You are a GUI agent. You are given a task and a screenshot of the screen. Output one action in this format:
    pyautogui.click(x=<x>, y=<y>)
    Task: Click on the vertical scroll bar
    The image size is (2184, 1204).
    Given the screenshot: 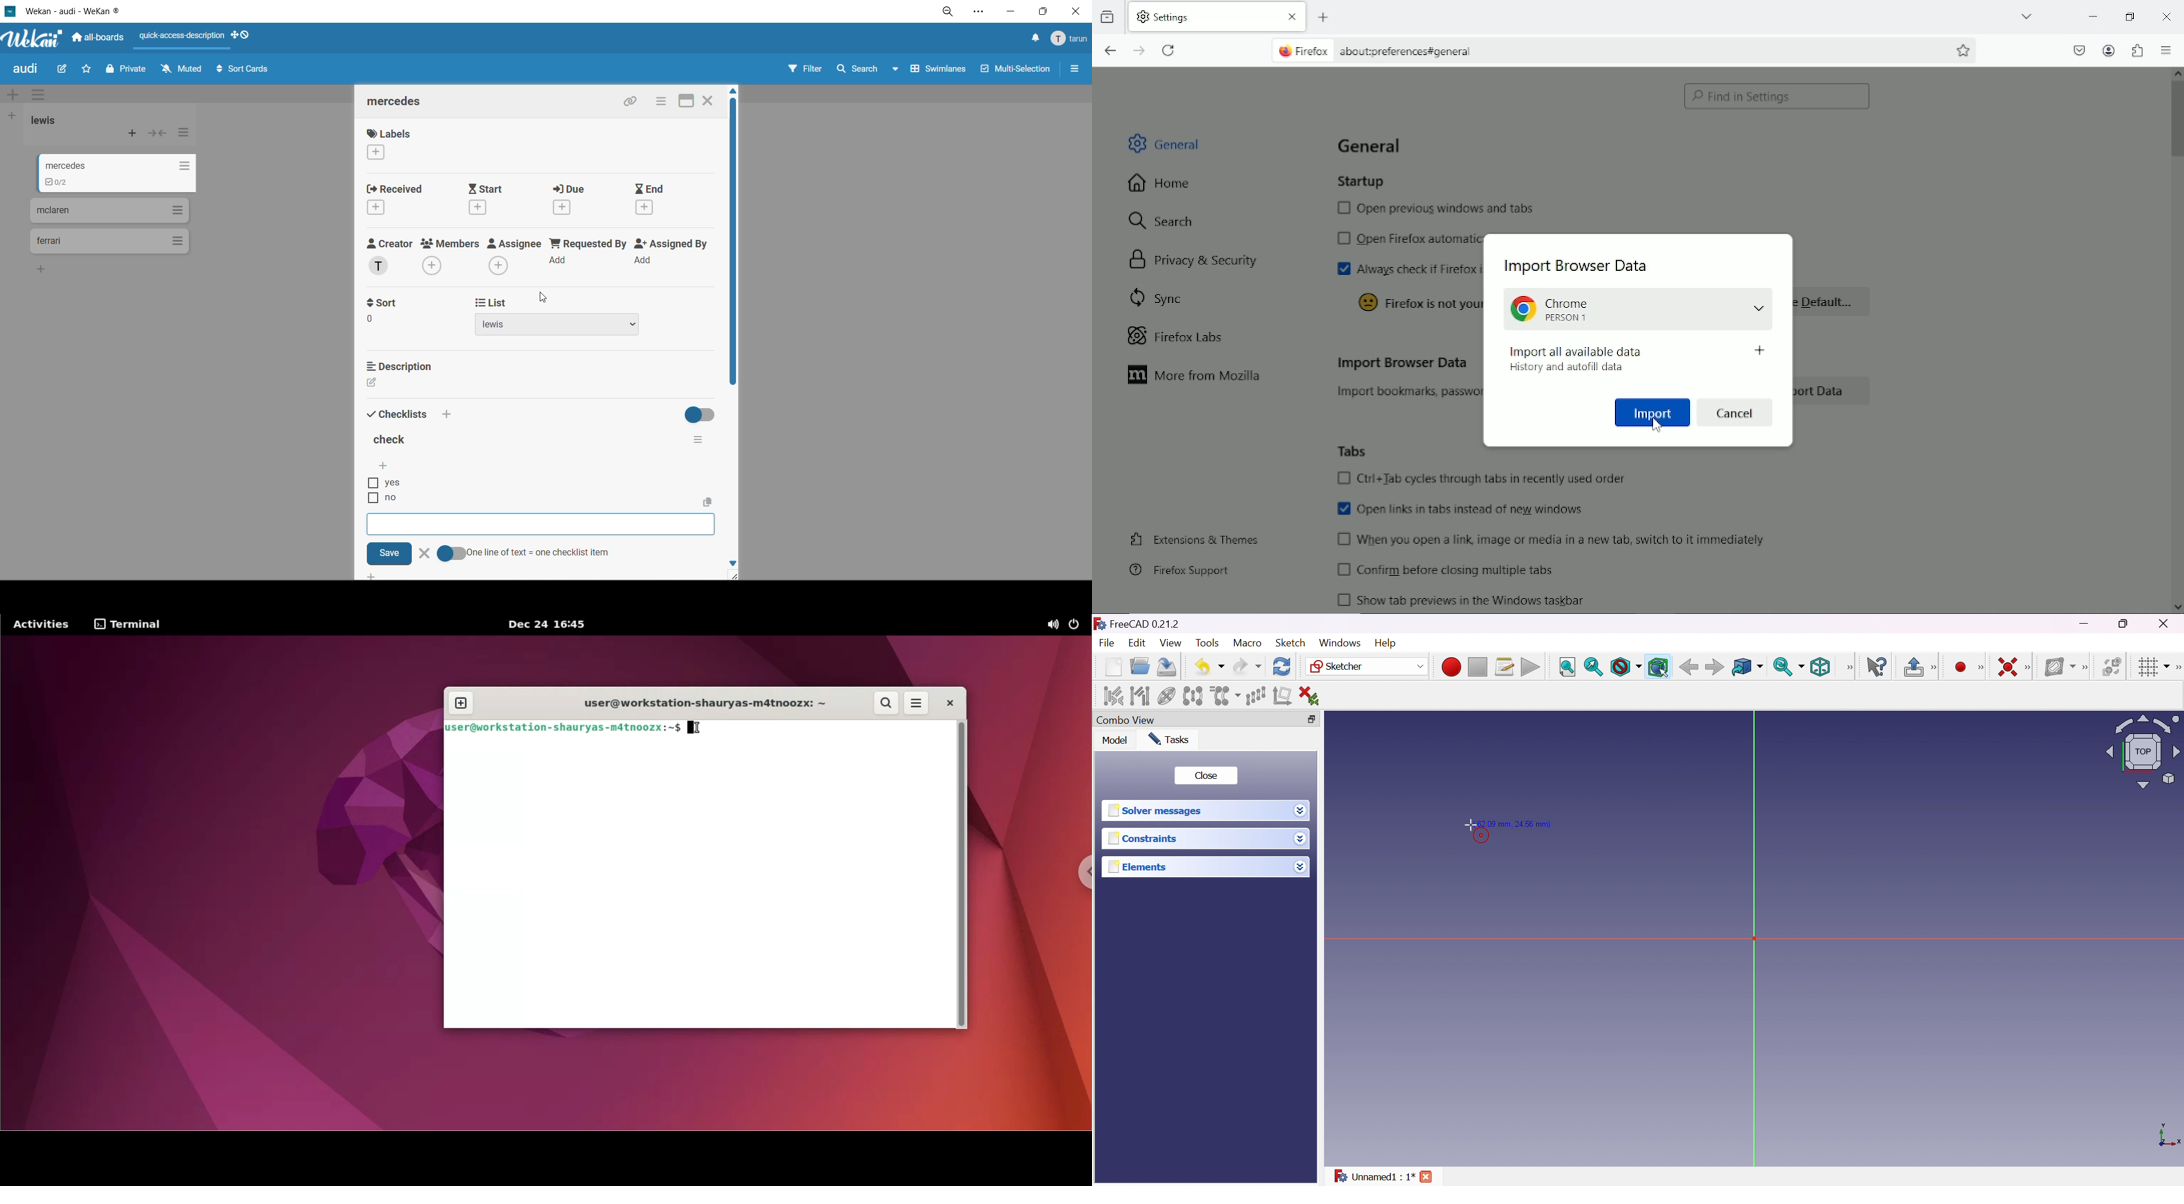 What is the action you would take?
    pyautogui.click(x=733, y=253)
    